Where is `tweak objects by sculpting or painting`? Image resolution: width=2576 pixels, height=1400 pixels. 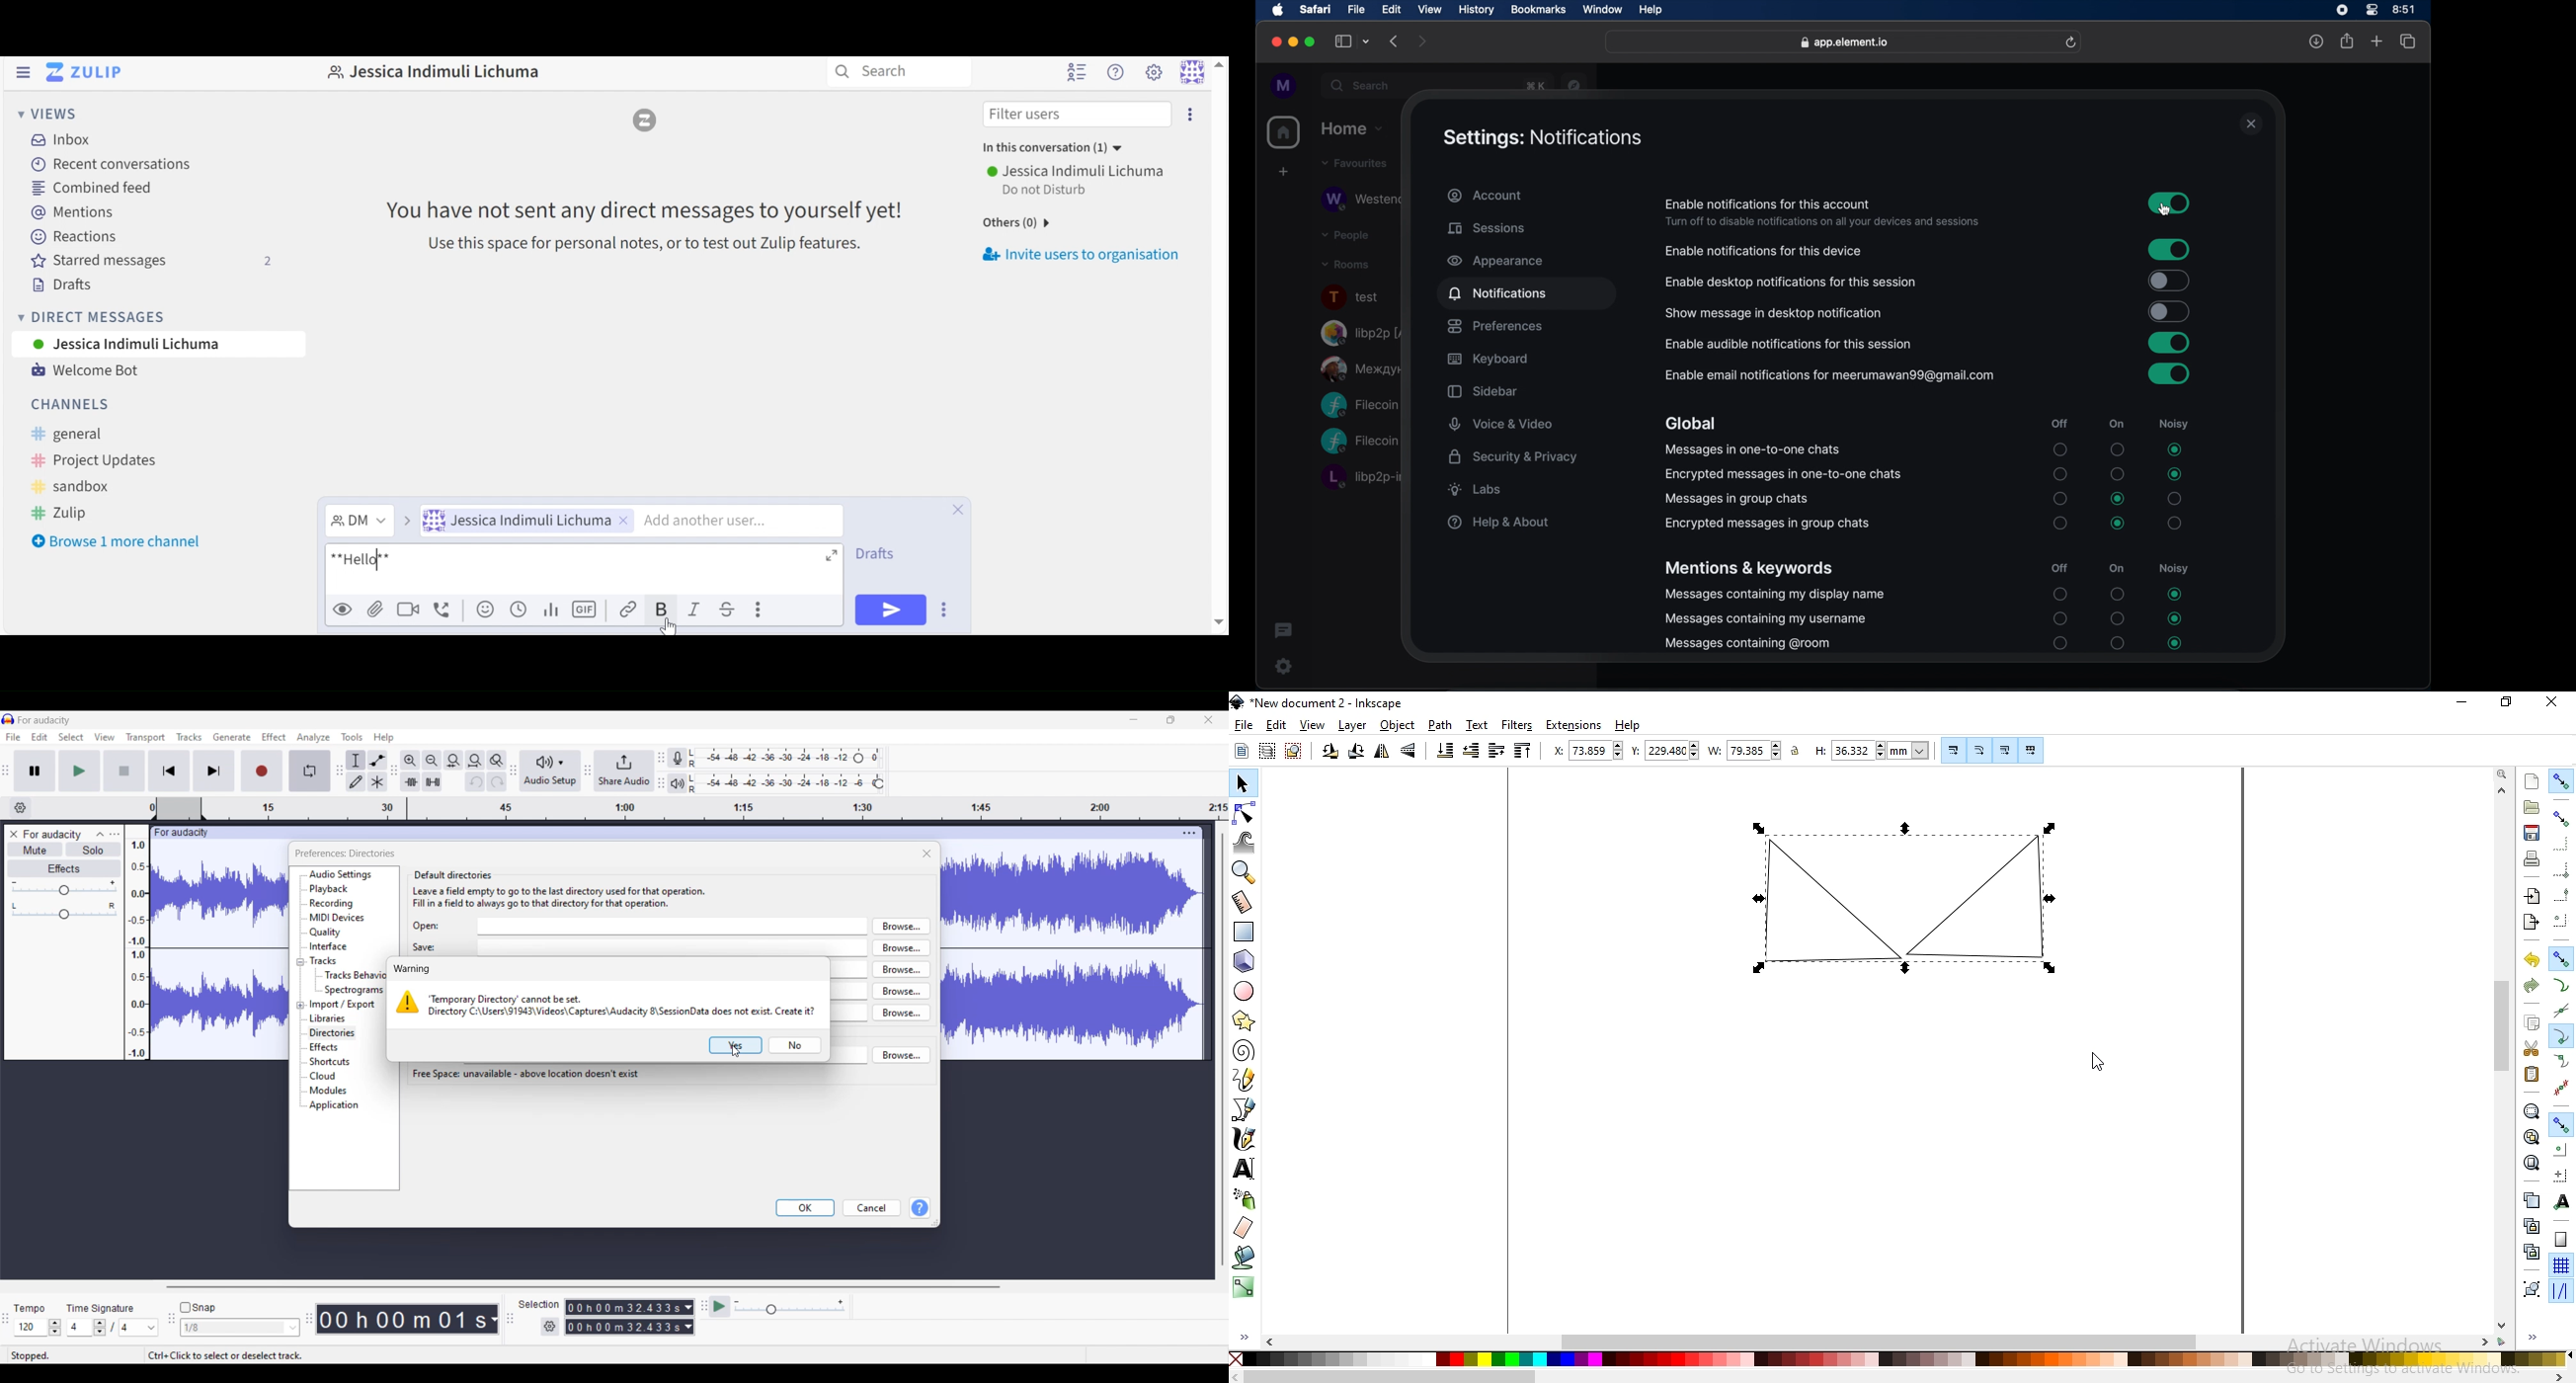
tweak objects by sculpting or painting is located at coordinates (1244, 843).